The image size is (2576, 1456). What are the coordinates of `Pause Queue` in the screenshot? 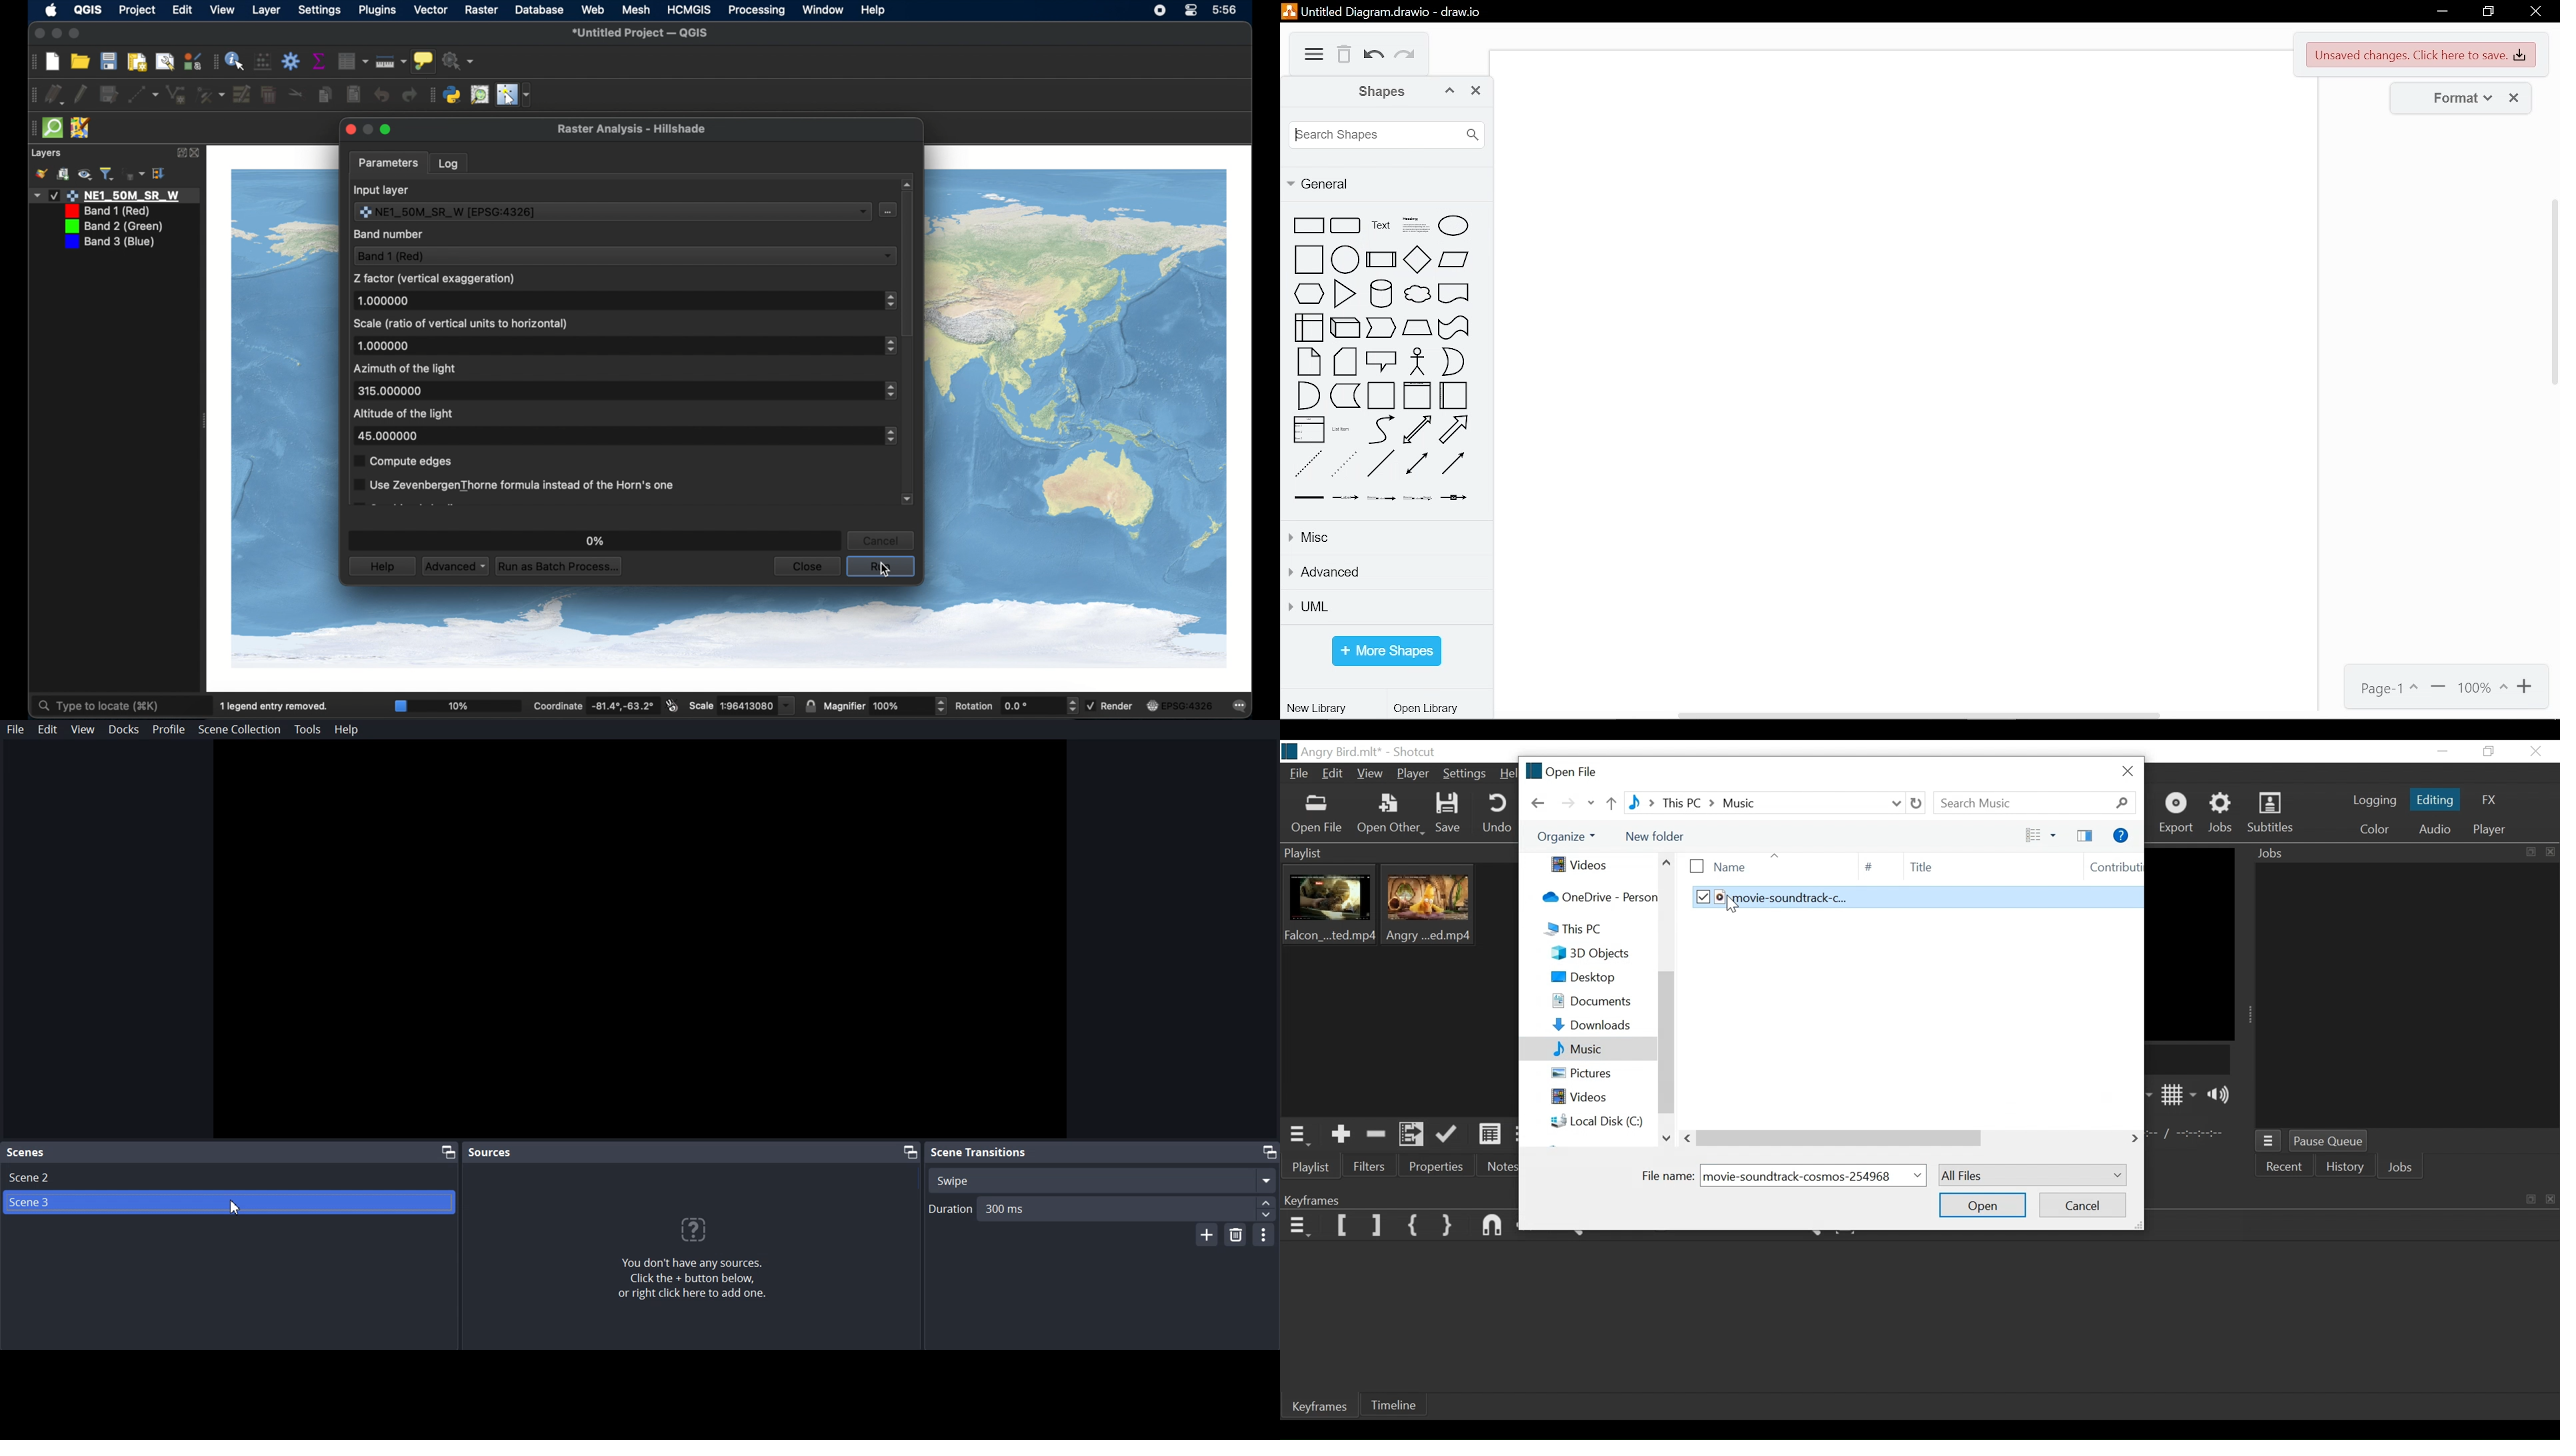 It's located at (2327, 1141).